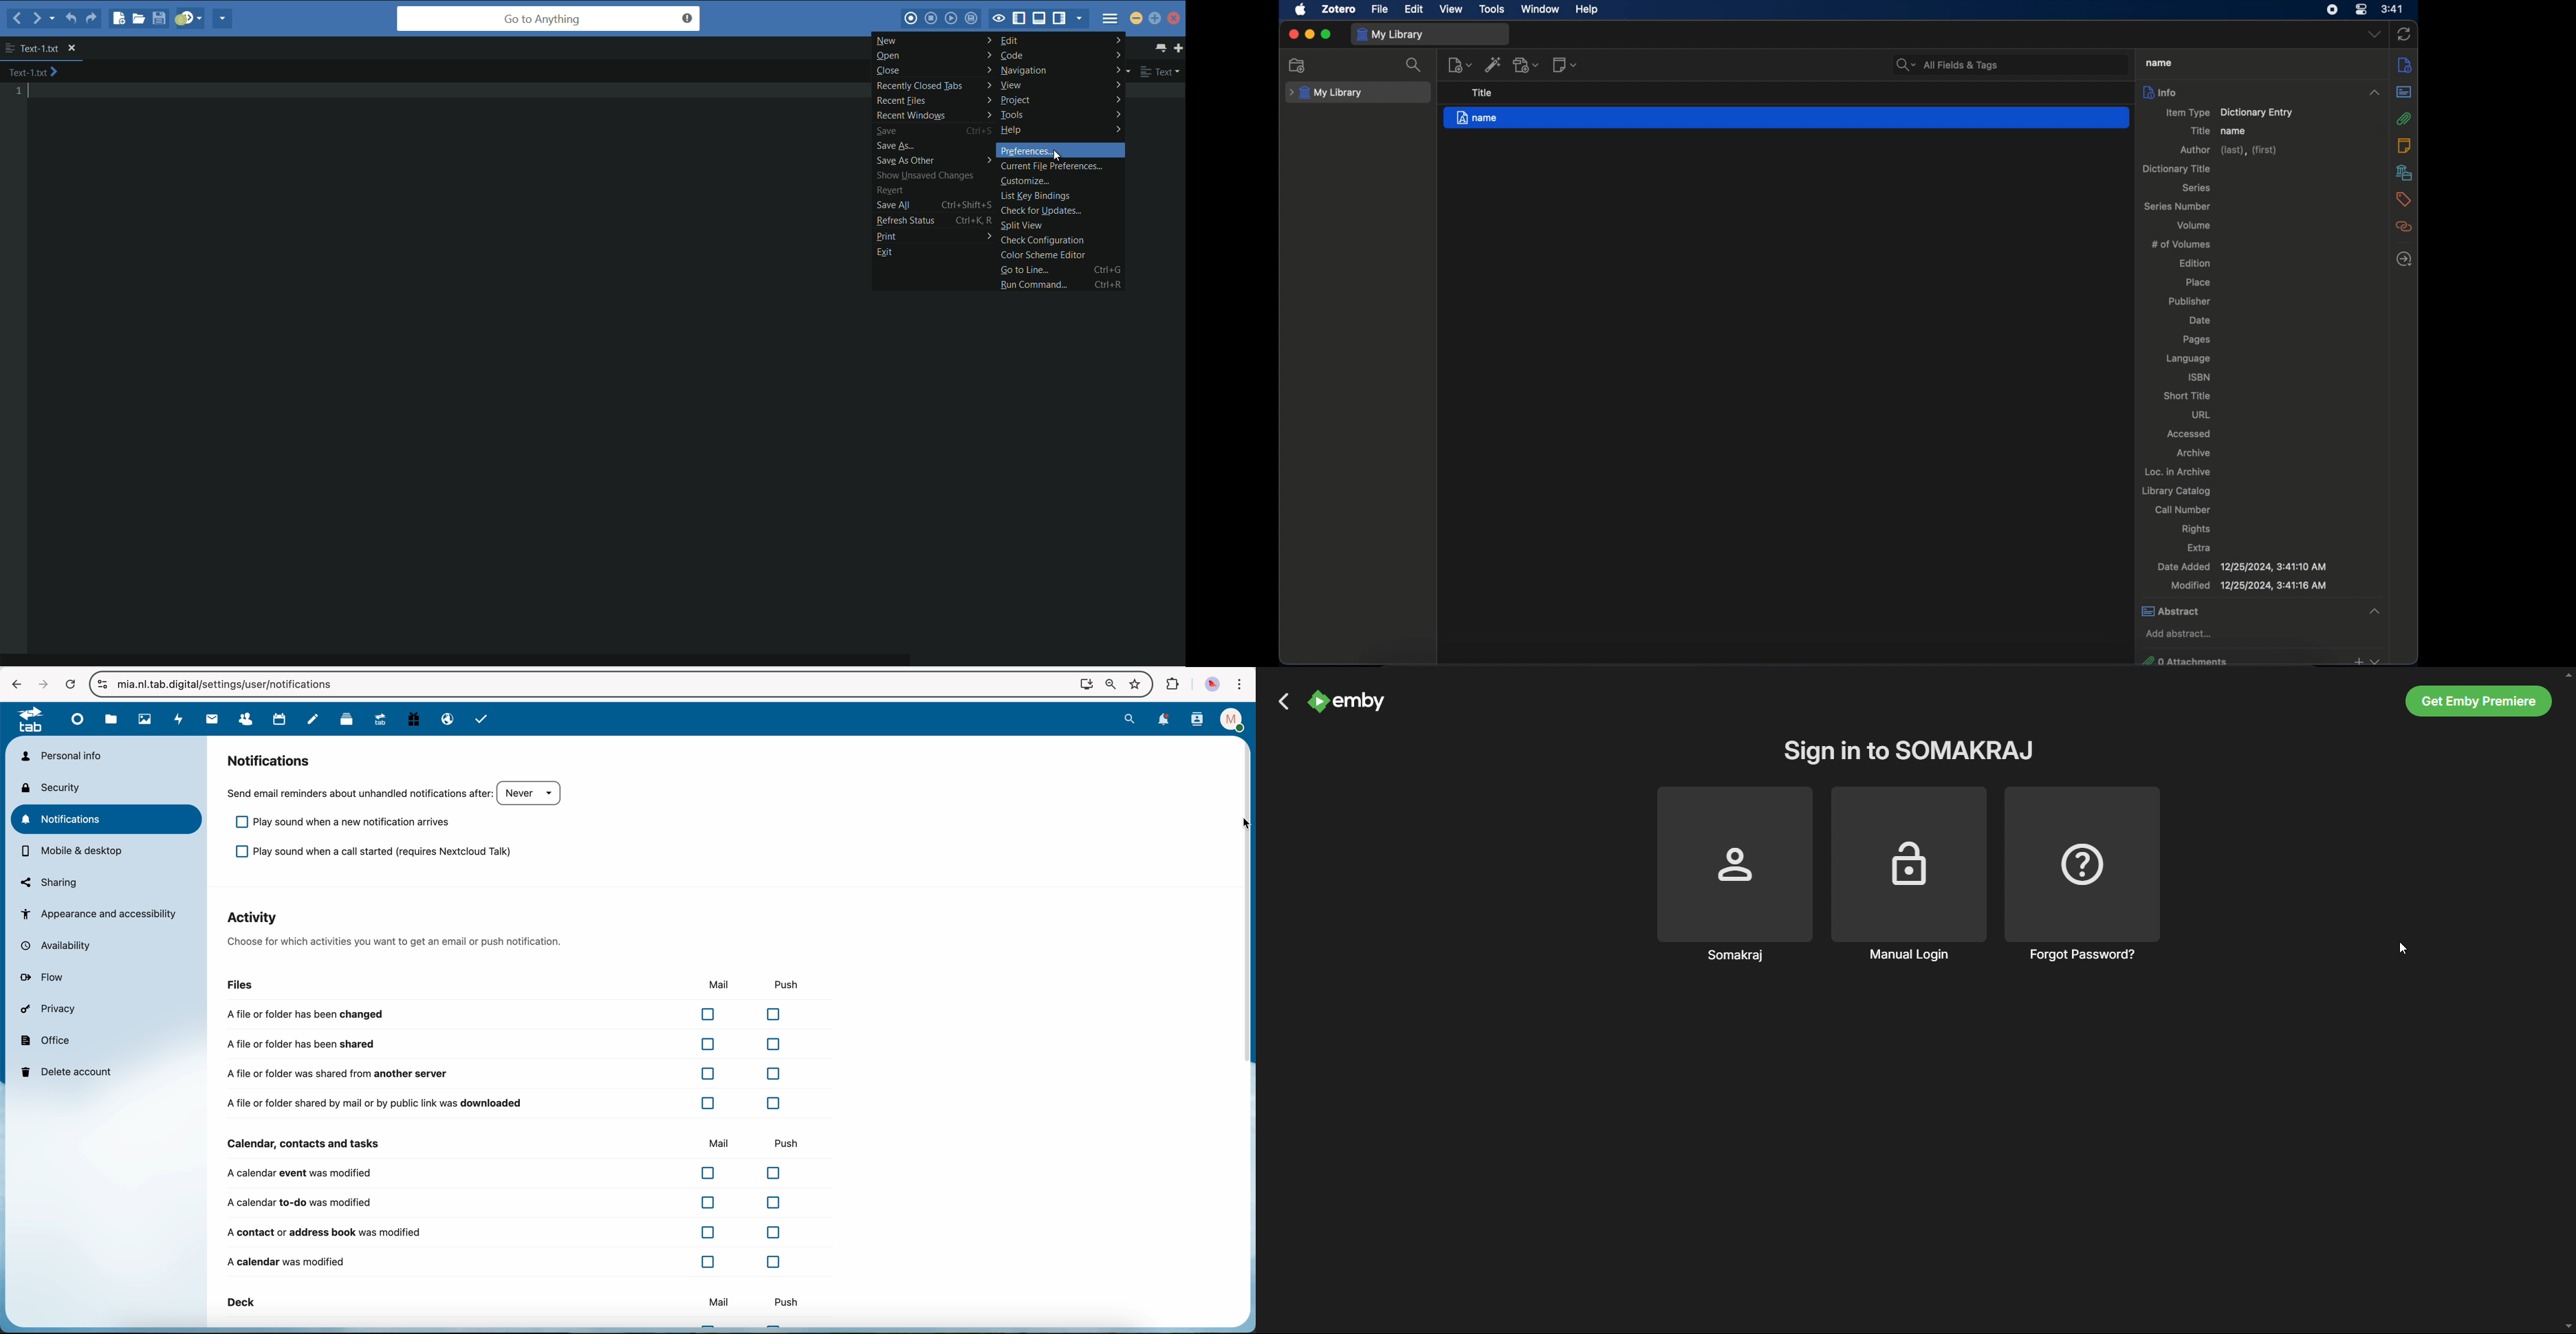  What do you see at coordinates (2179, 633) in the screenshot?
I see `add abstract` at bounding box center [2179, 633].